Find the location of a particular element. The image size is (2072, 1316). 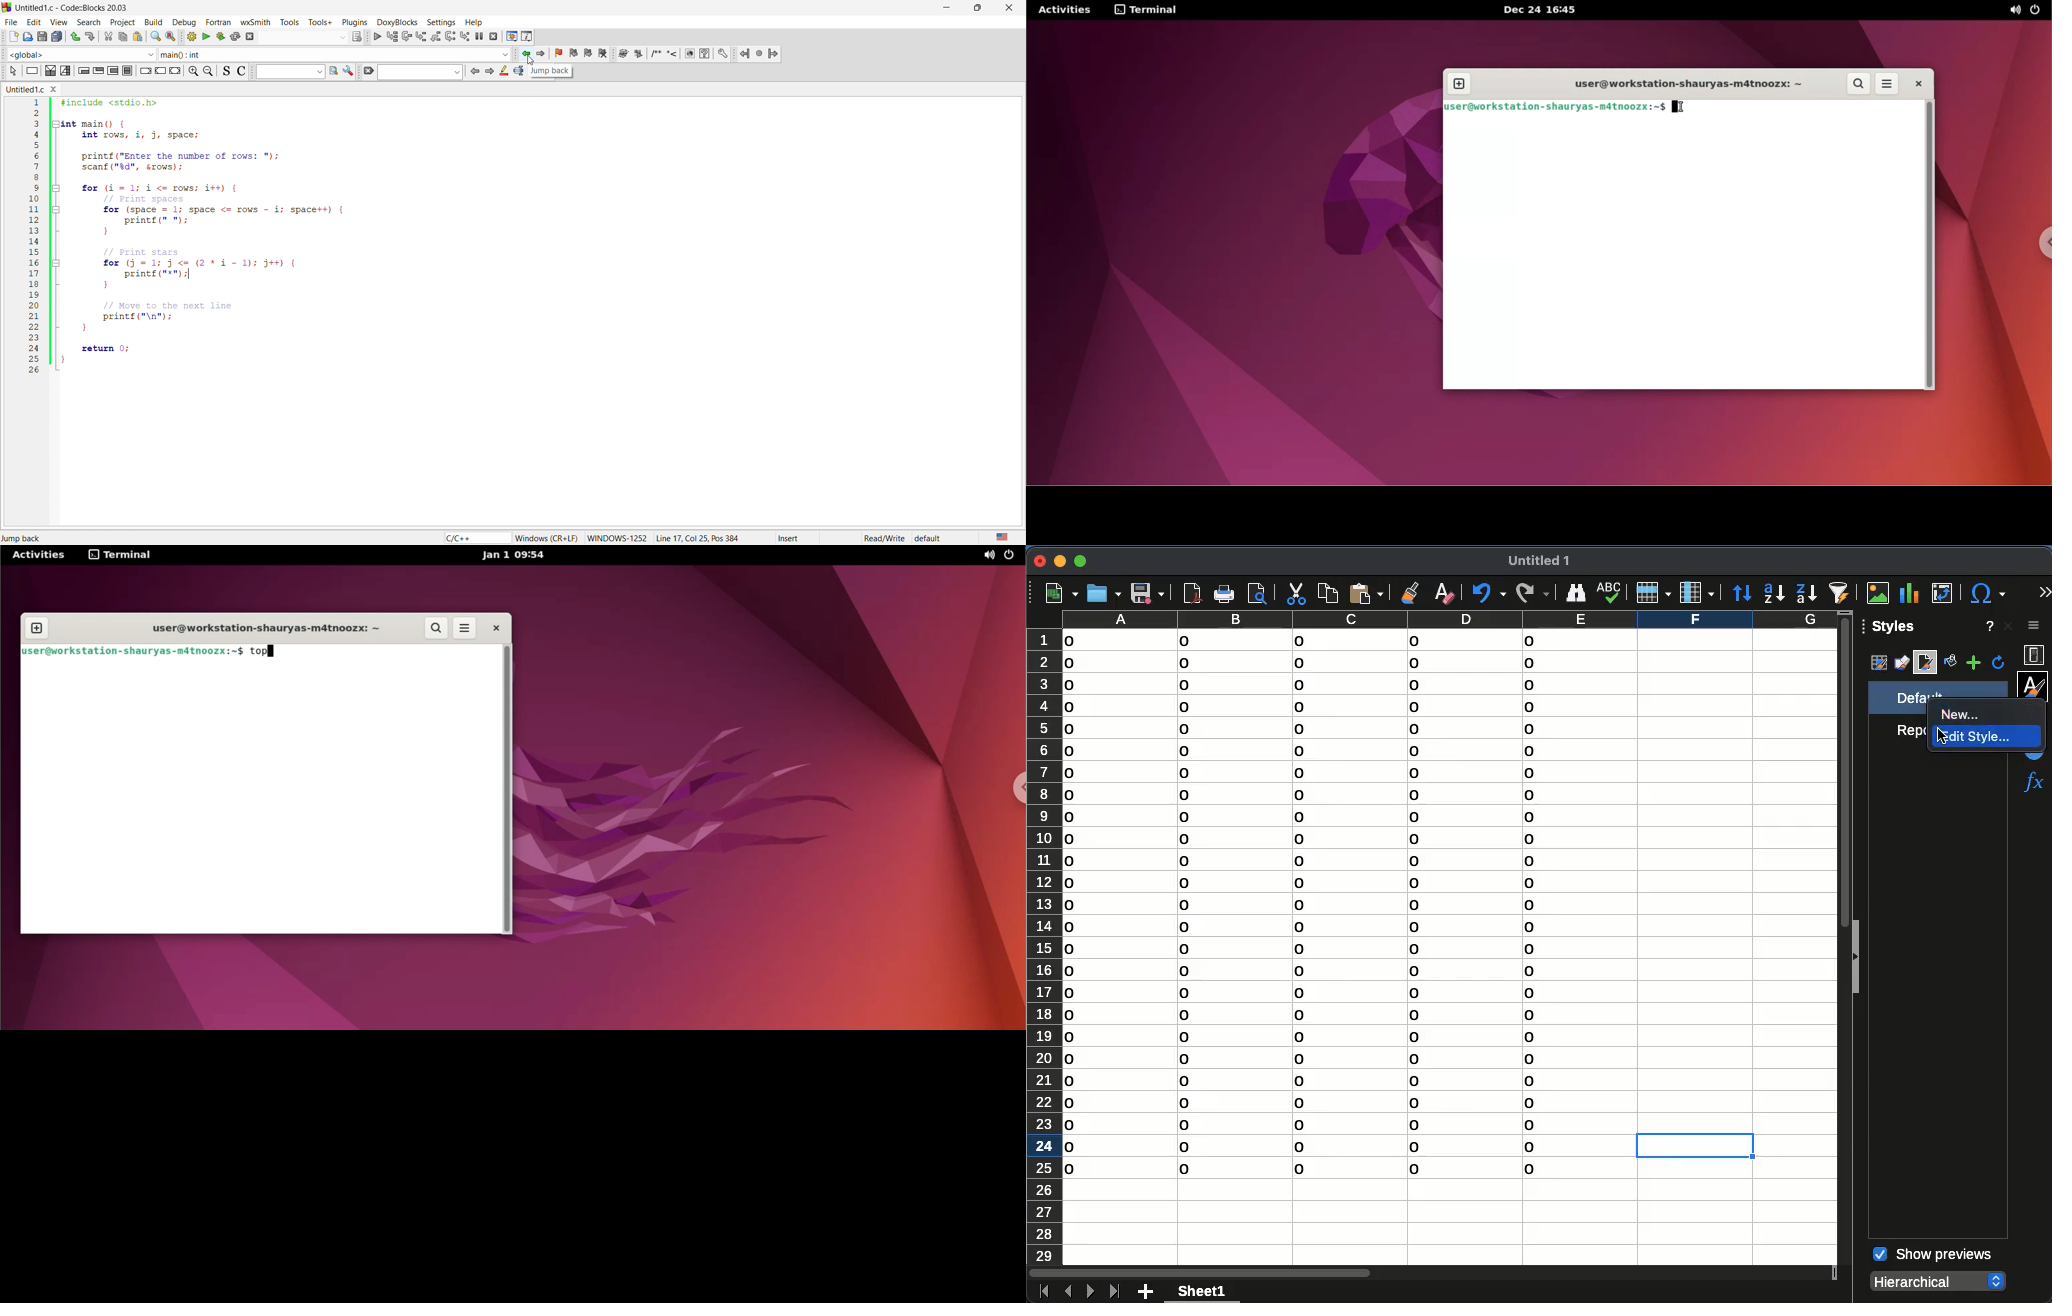

hierarchical  is located at coordinates (1940, 1280).